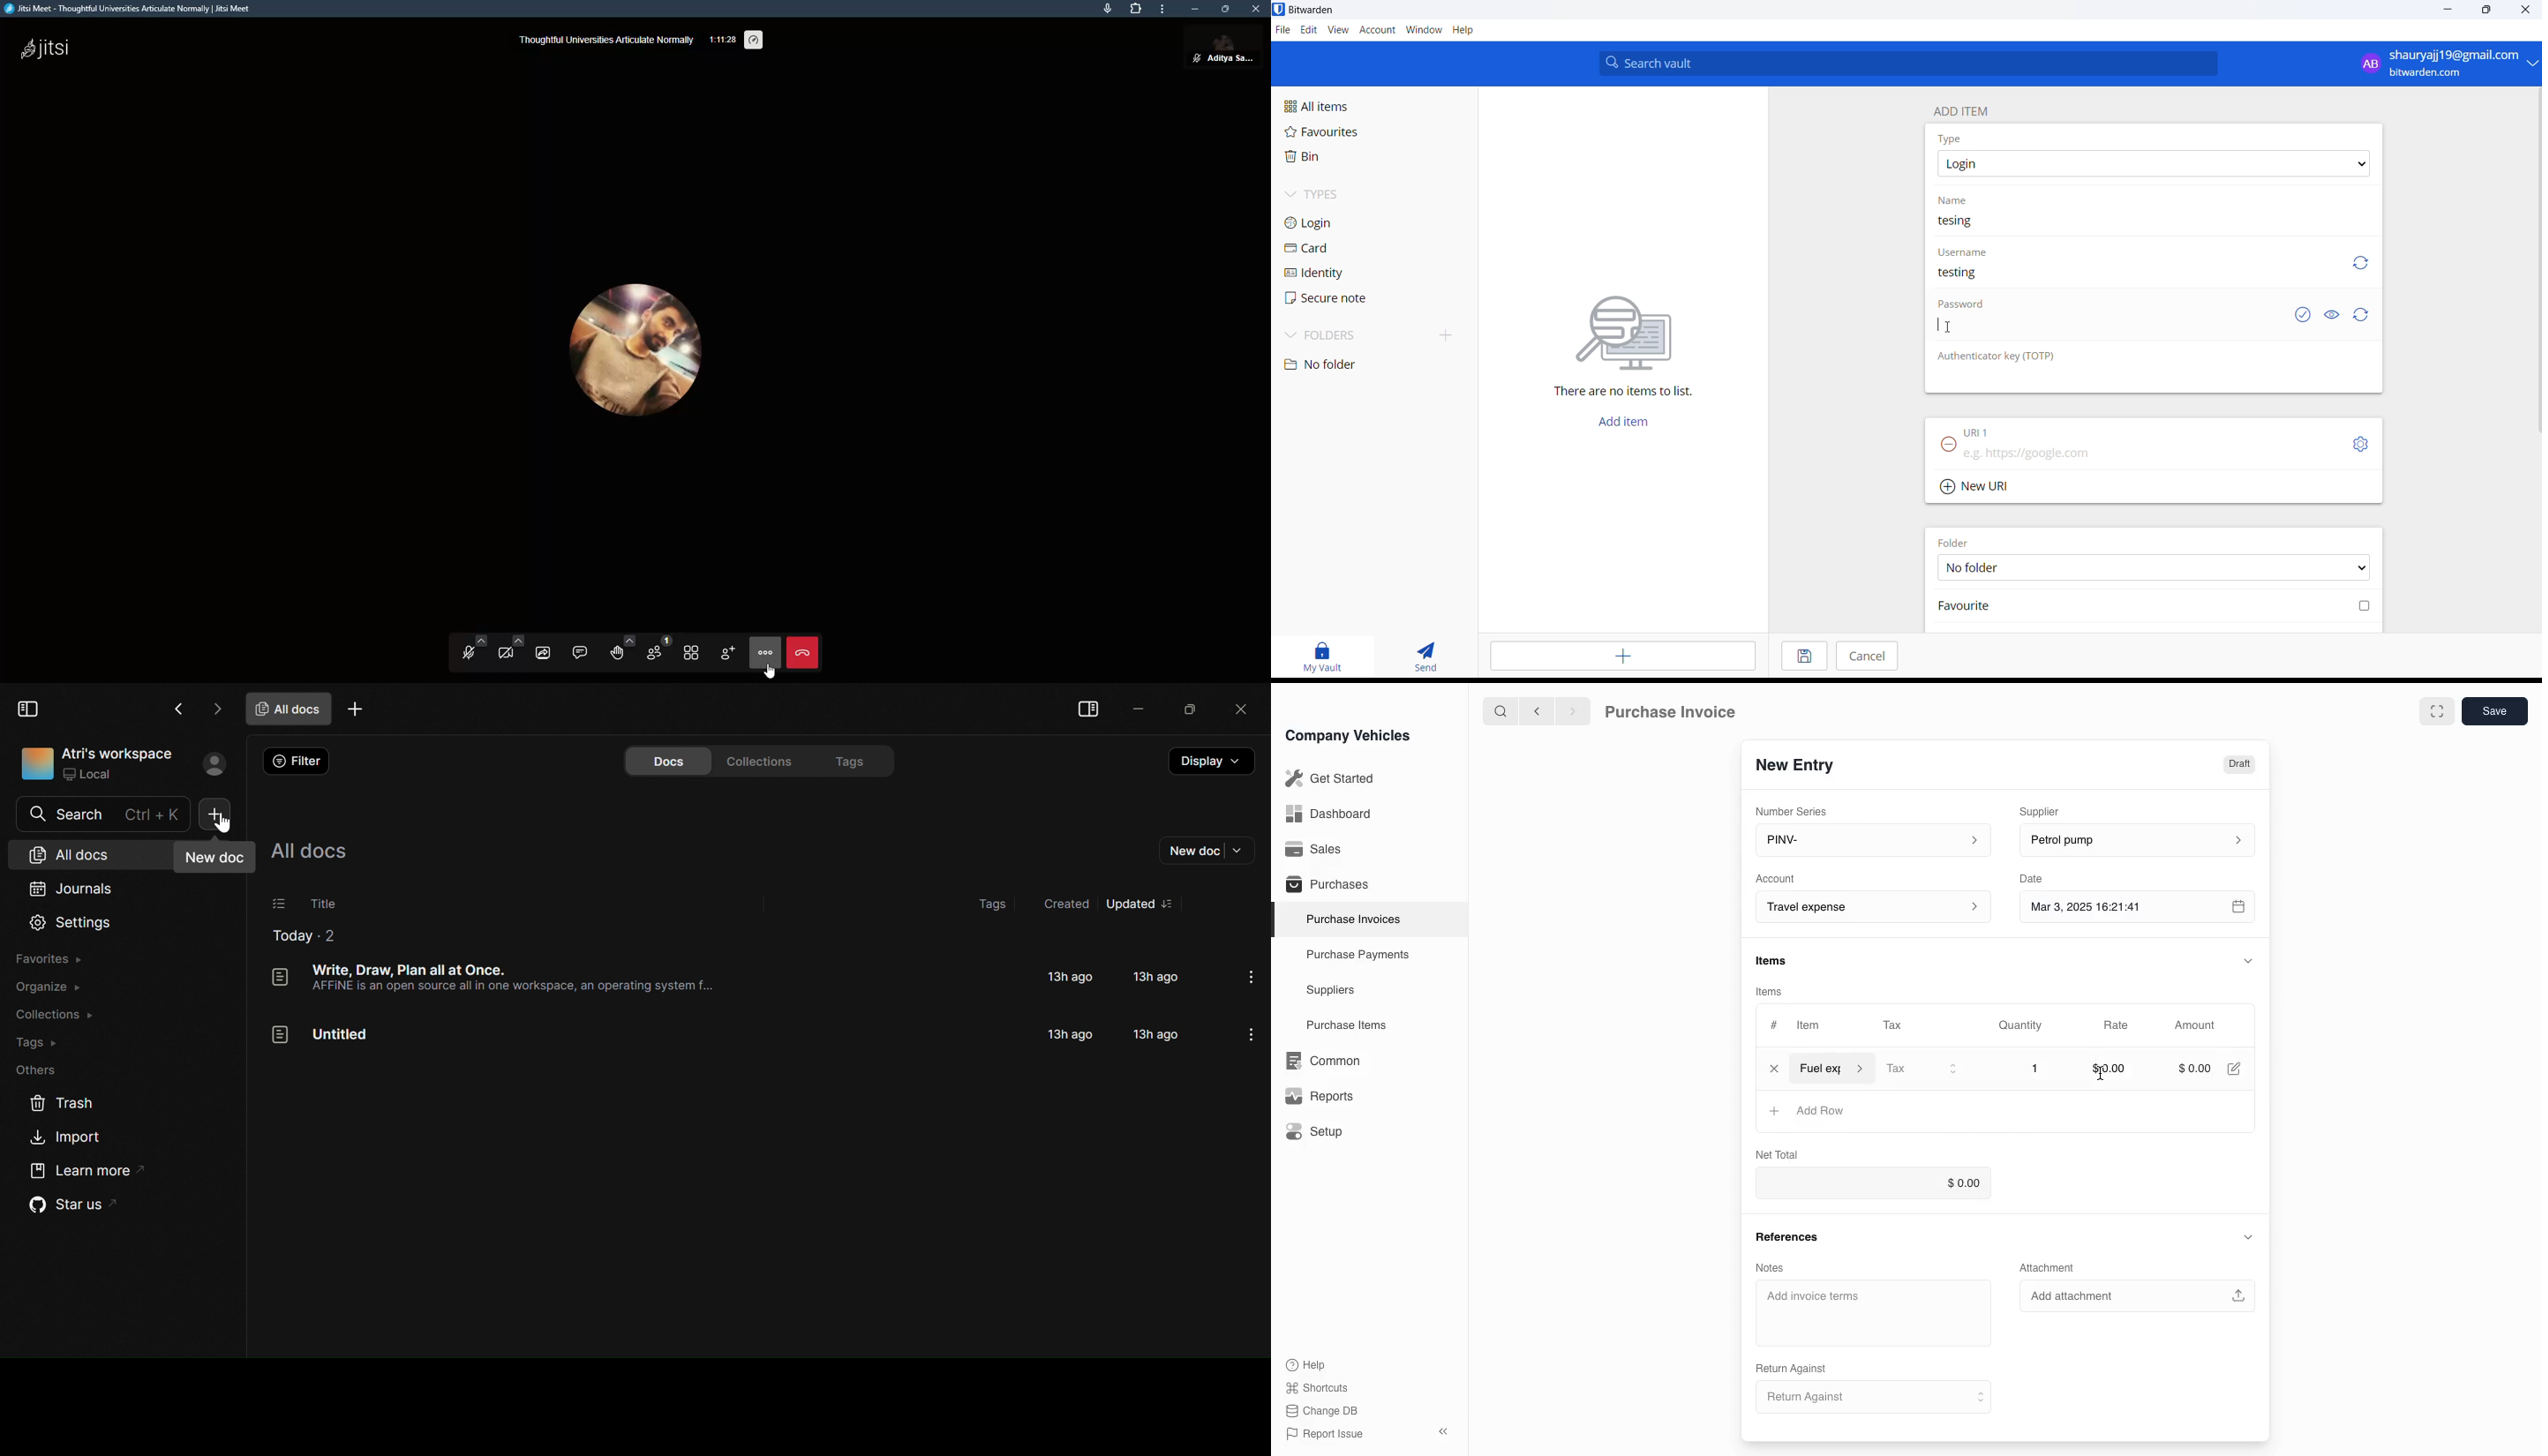  I want to click on Suppliers, so click(1329, 991).